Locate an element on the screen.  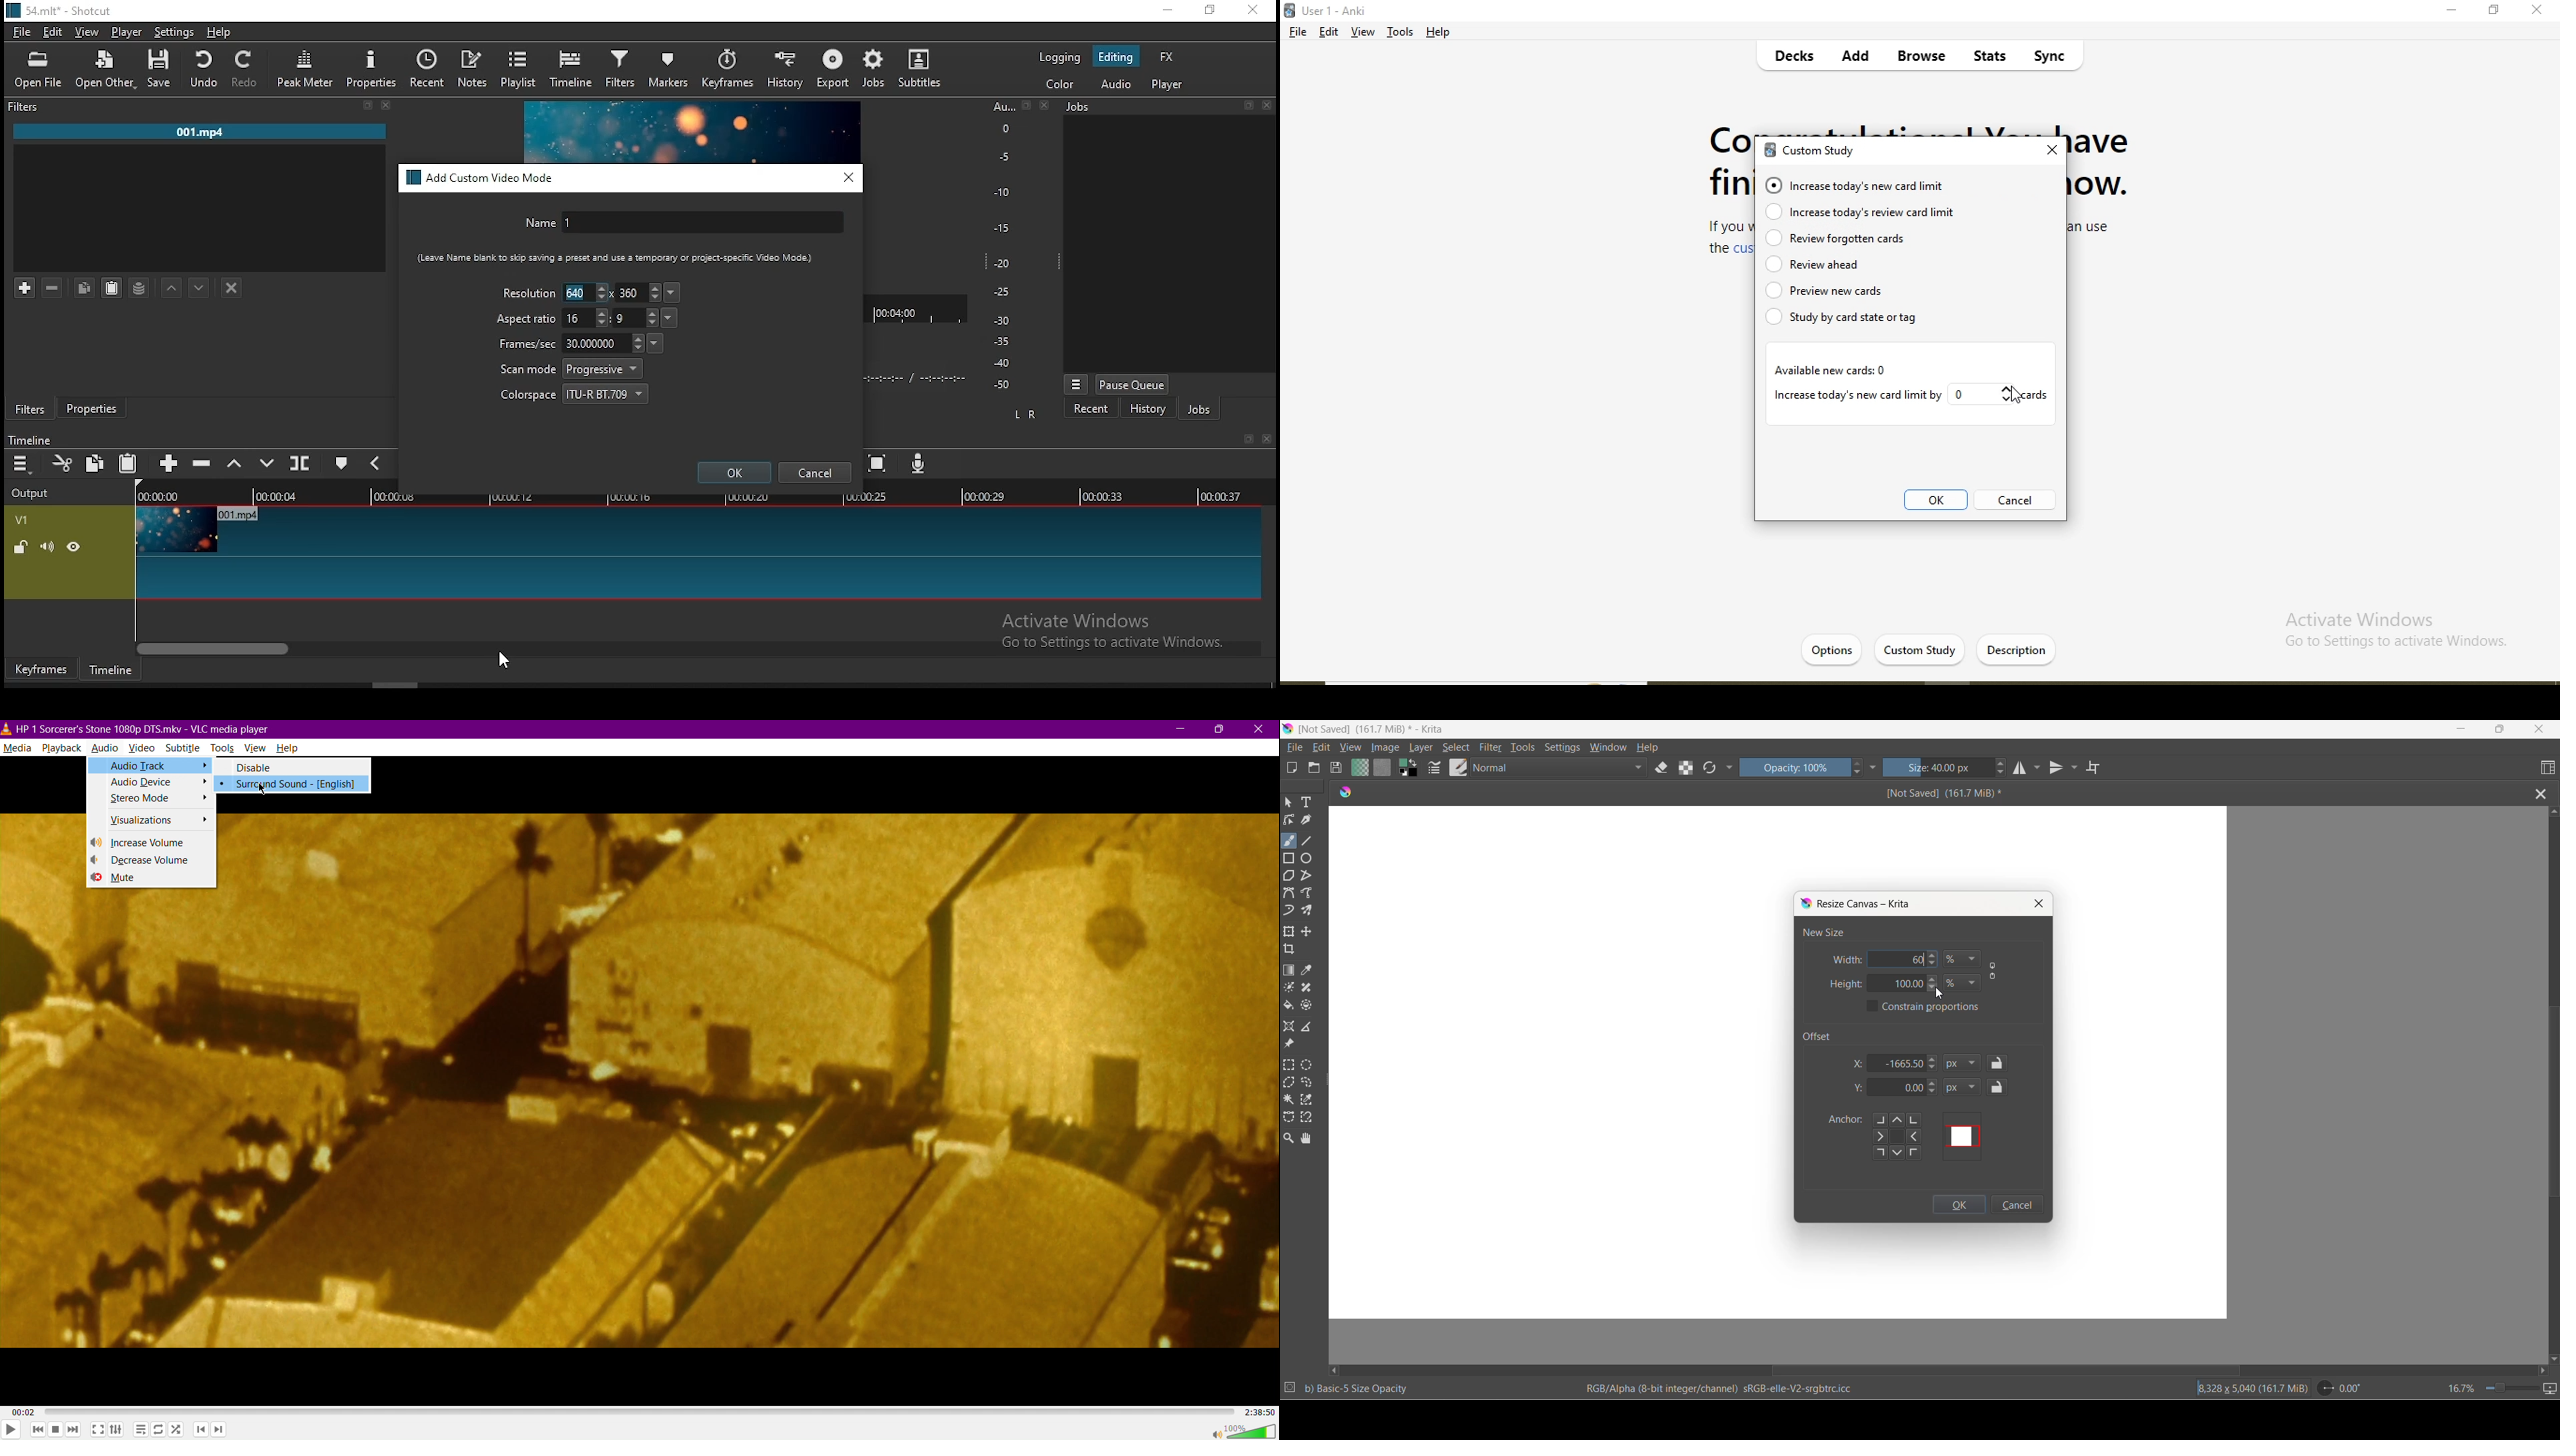
Timeline is located at coordinates (638, 1411).